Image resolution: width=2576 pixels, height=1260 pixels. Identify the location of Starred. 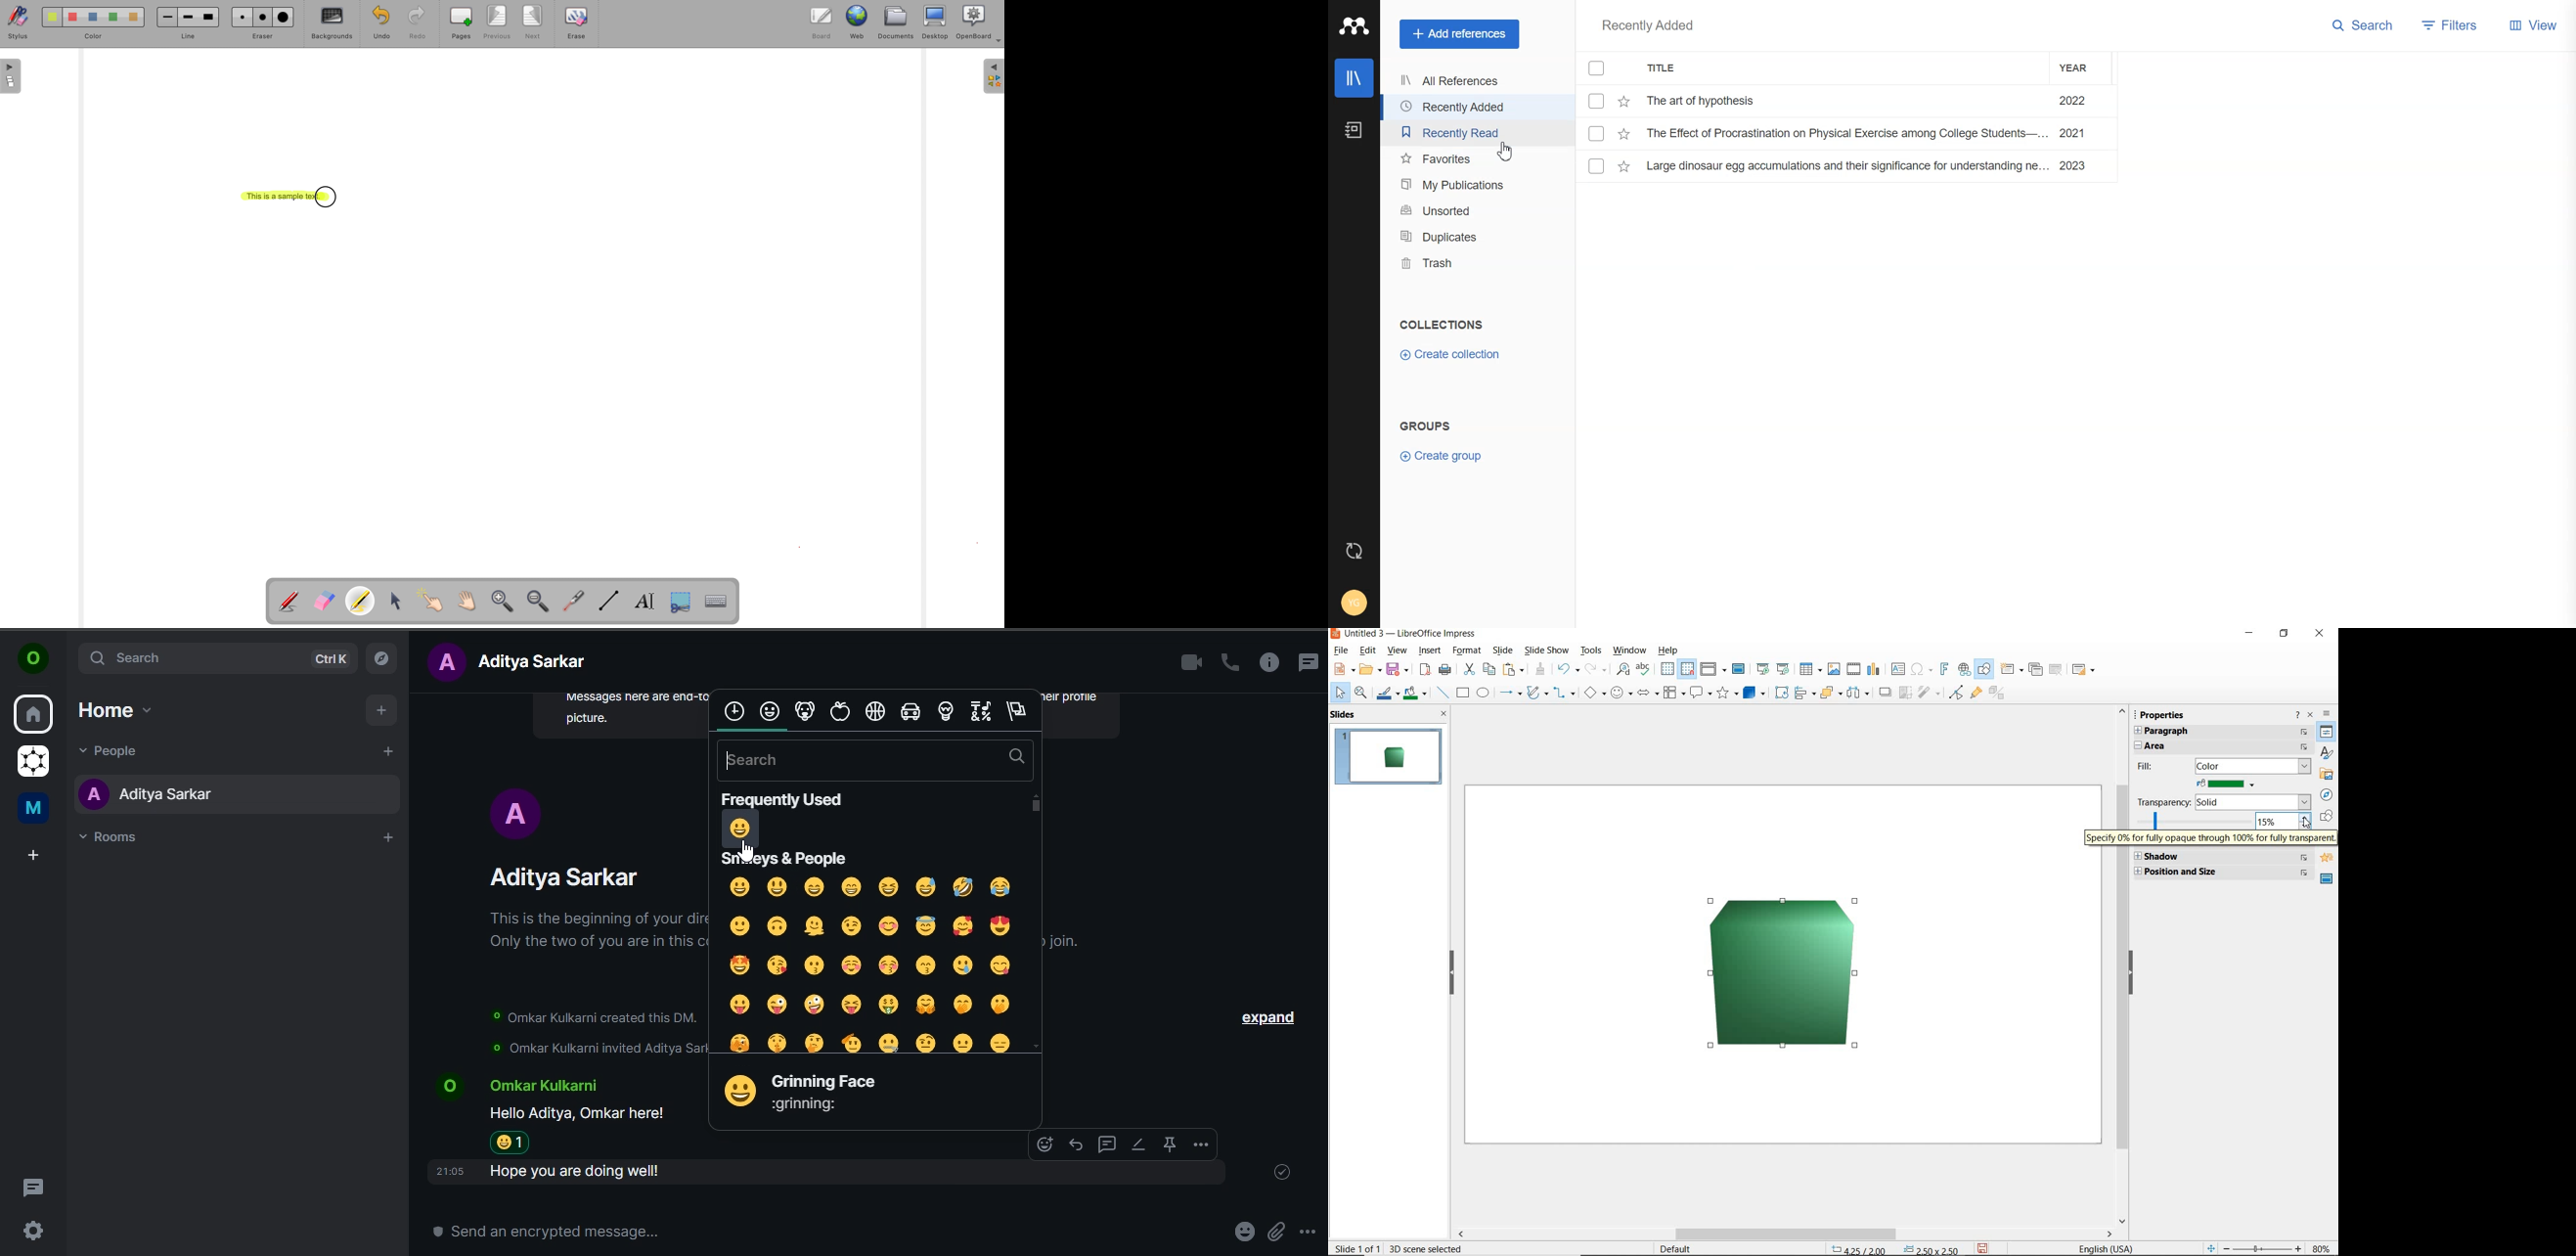
(1624, 102).